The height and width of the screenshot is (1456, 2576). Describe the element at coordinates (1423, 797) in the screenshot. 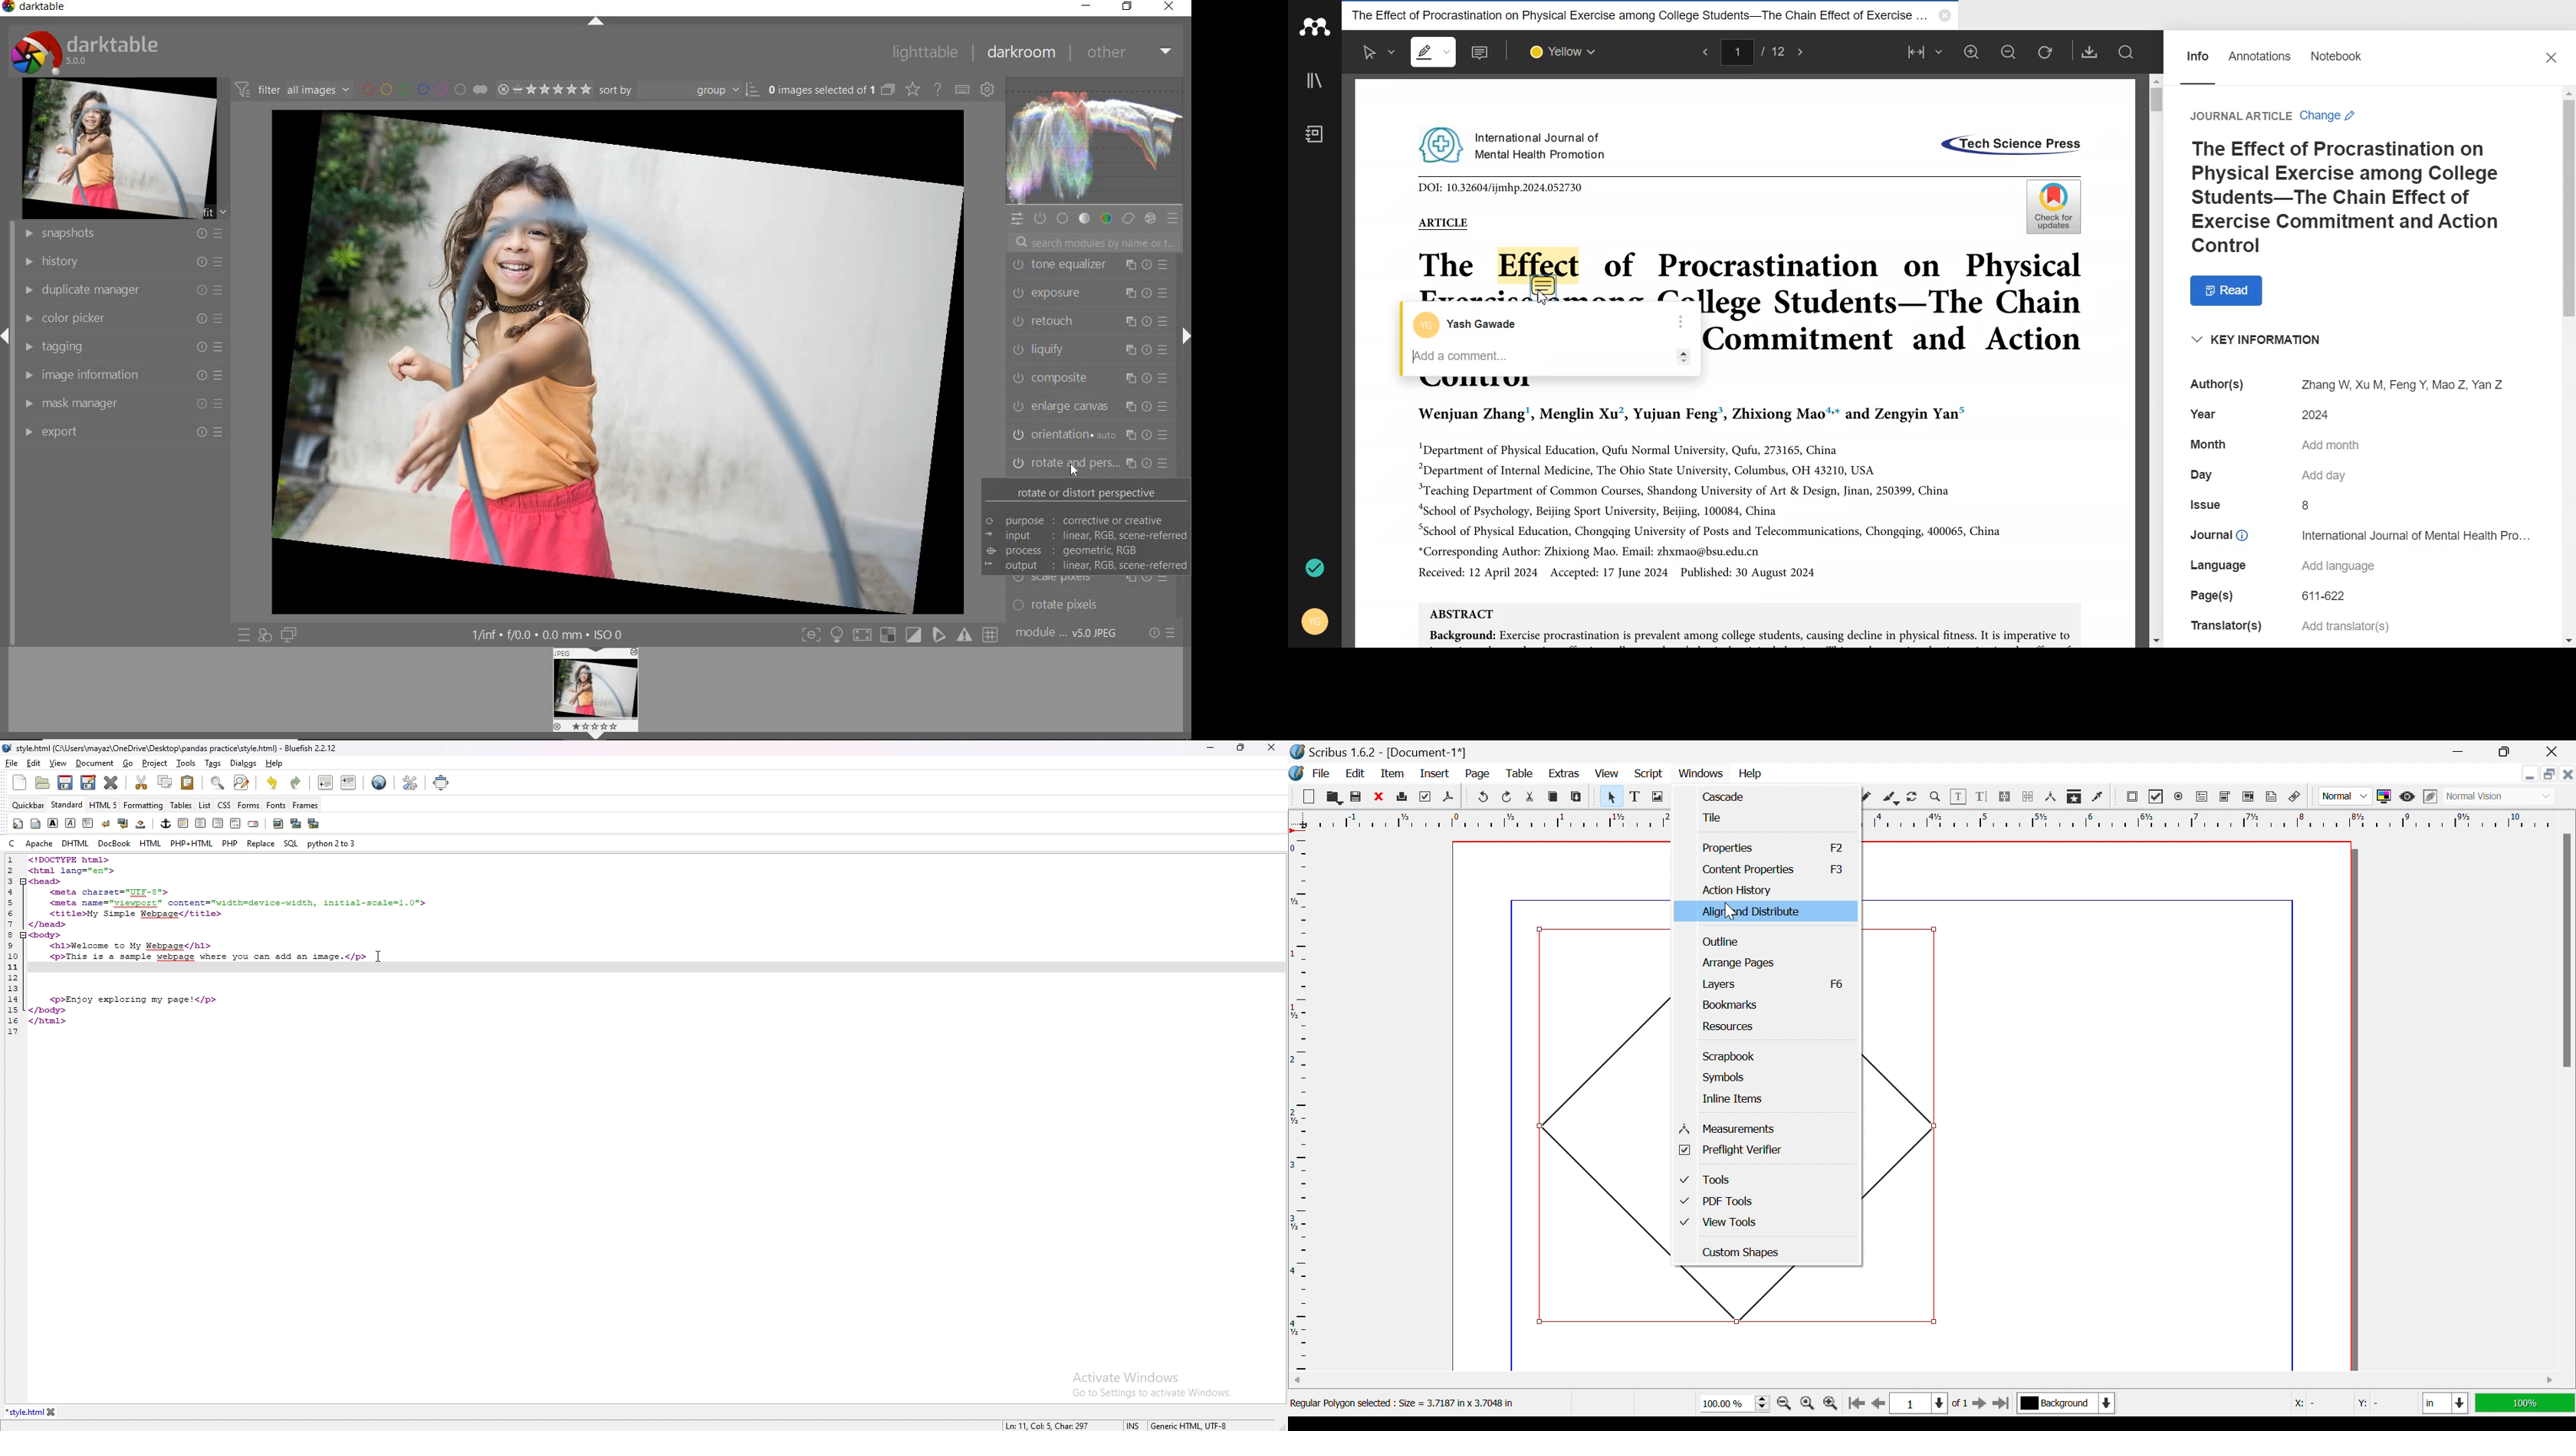

I see `Print` at that location.